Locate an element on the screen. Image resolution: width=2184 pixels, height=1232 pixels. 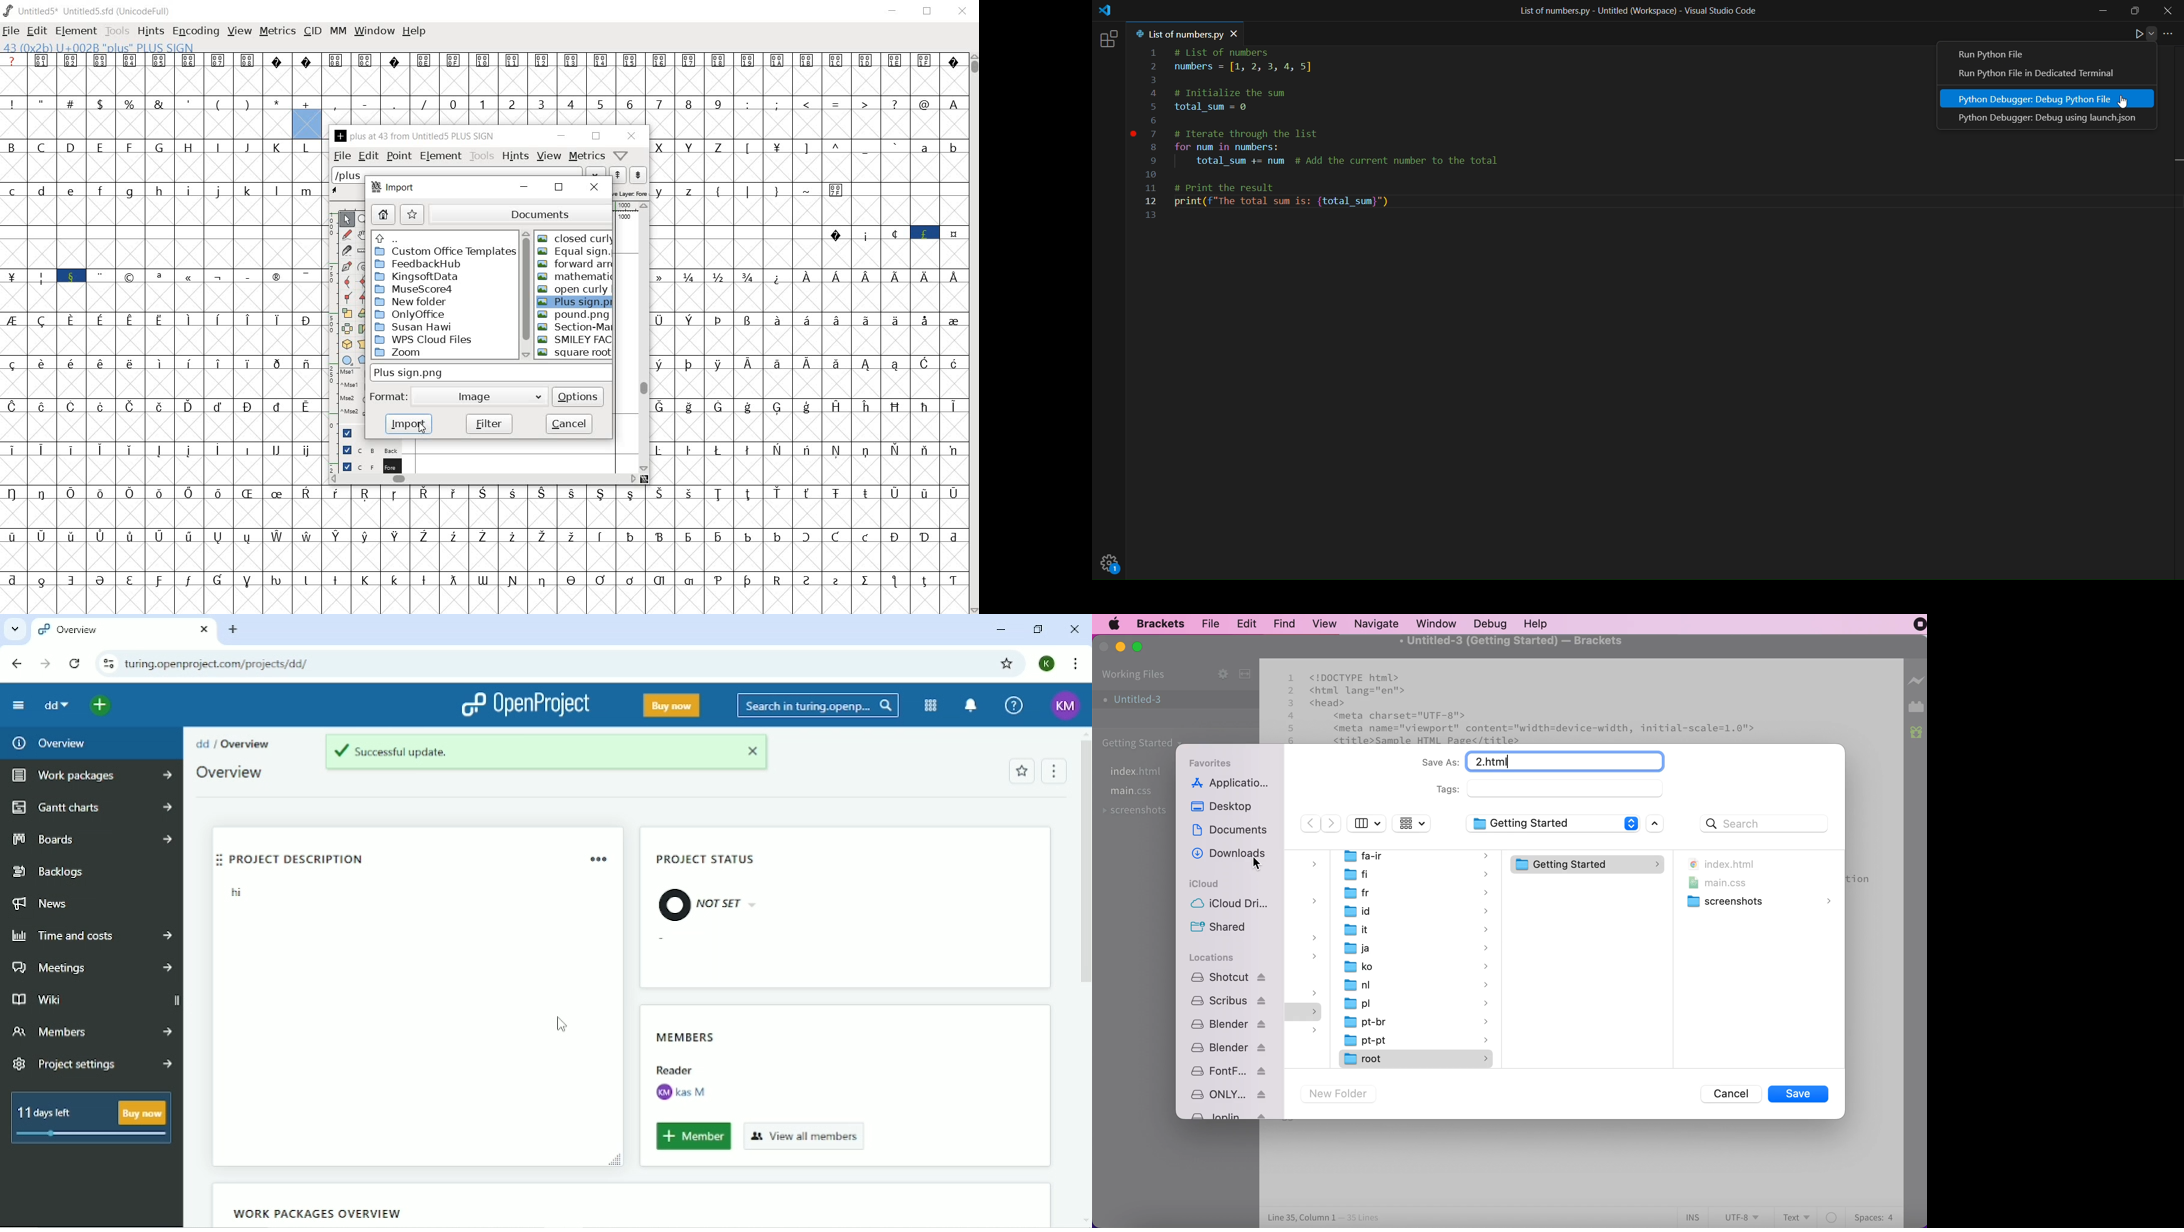
edit is located at coordinates (1249, 622).